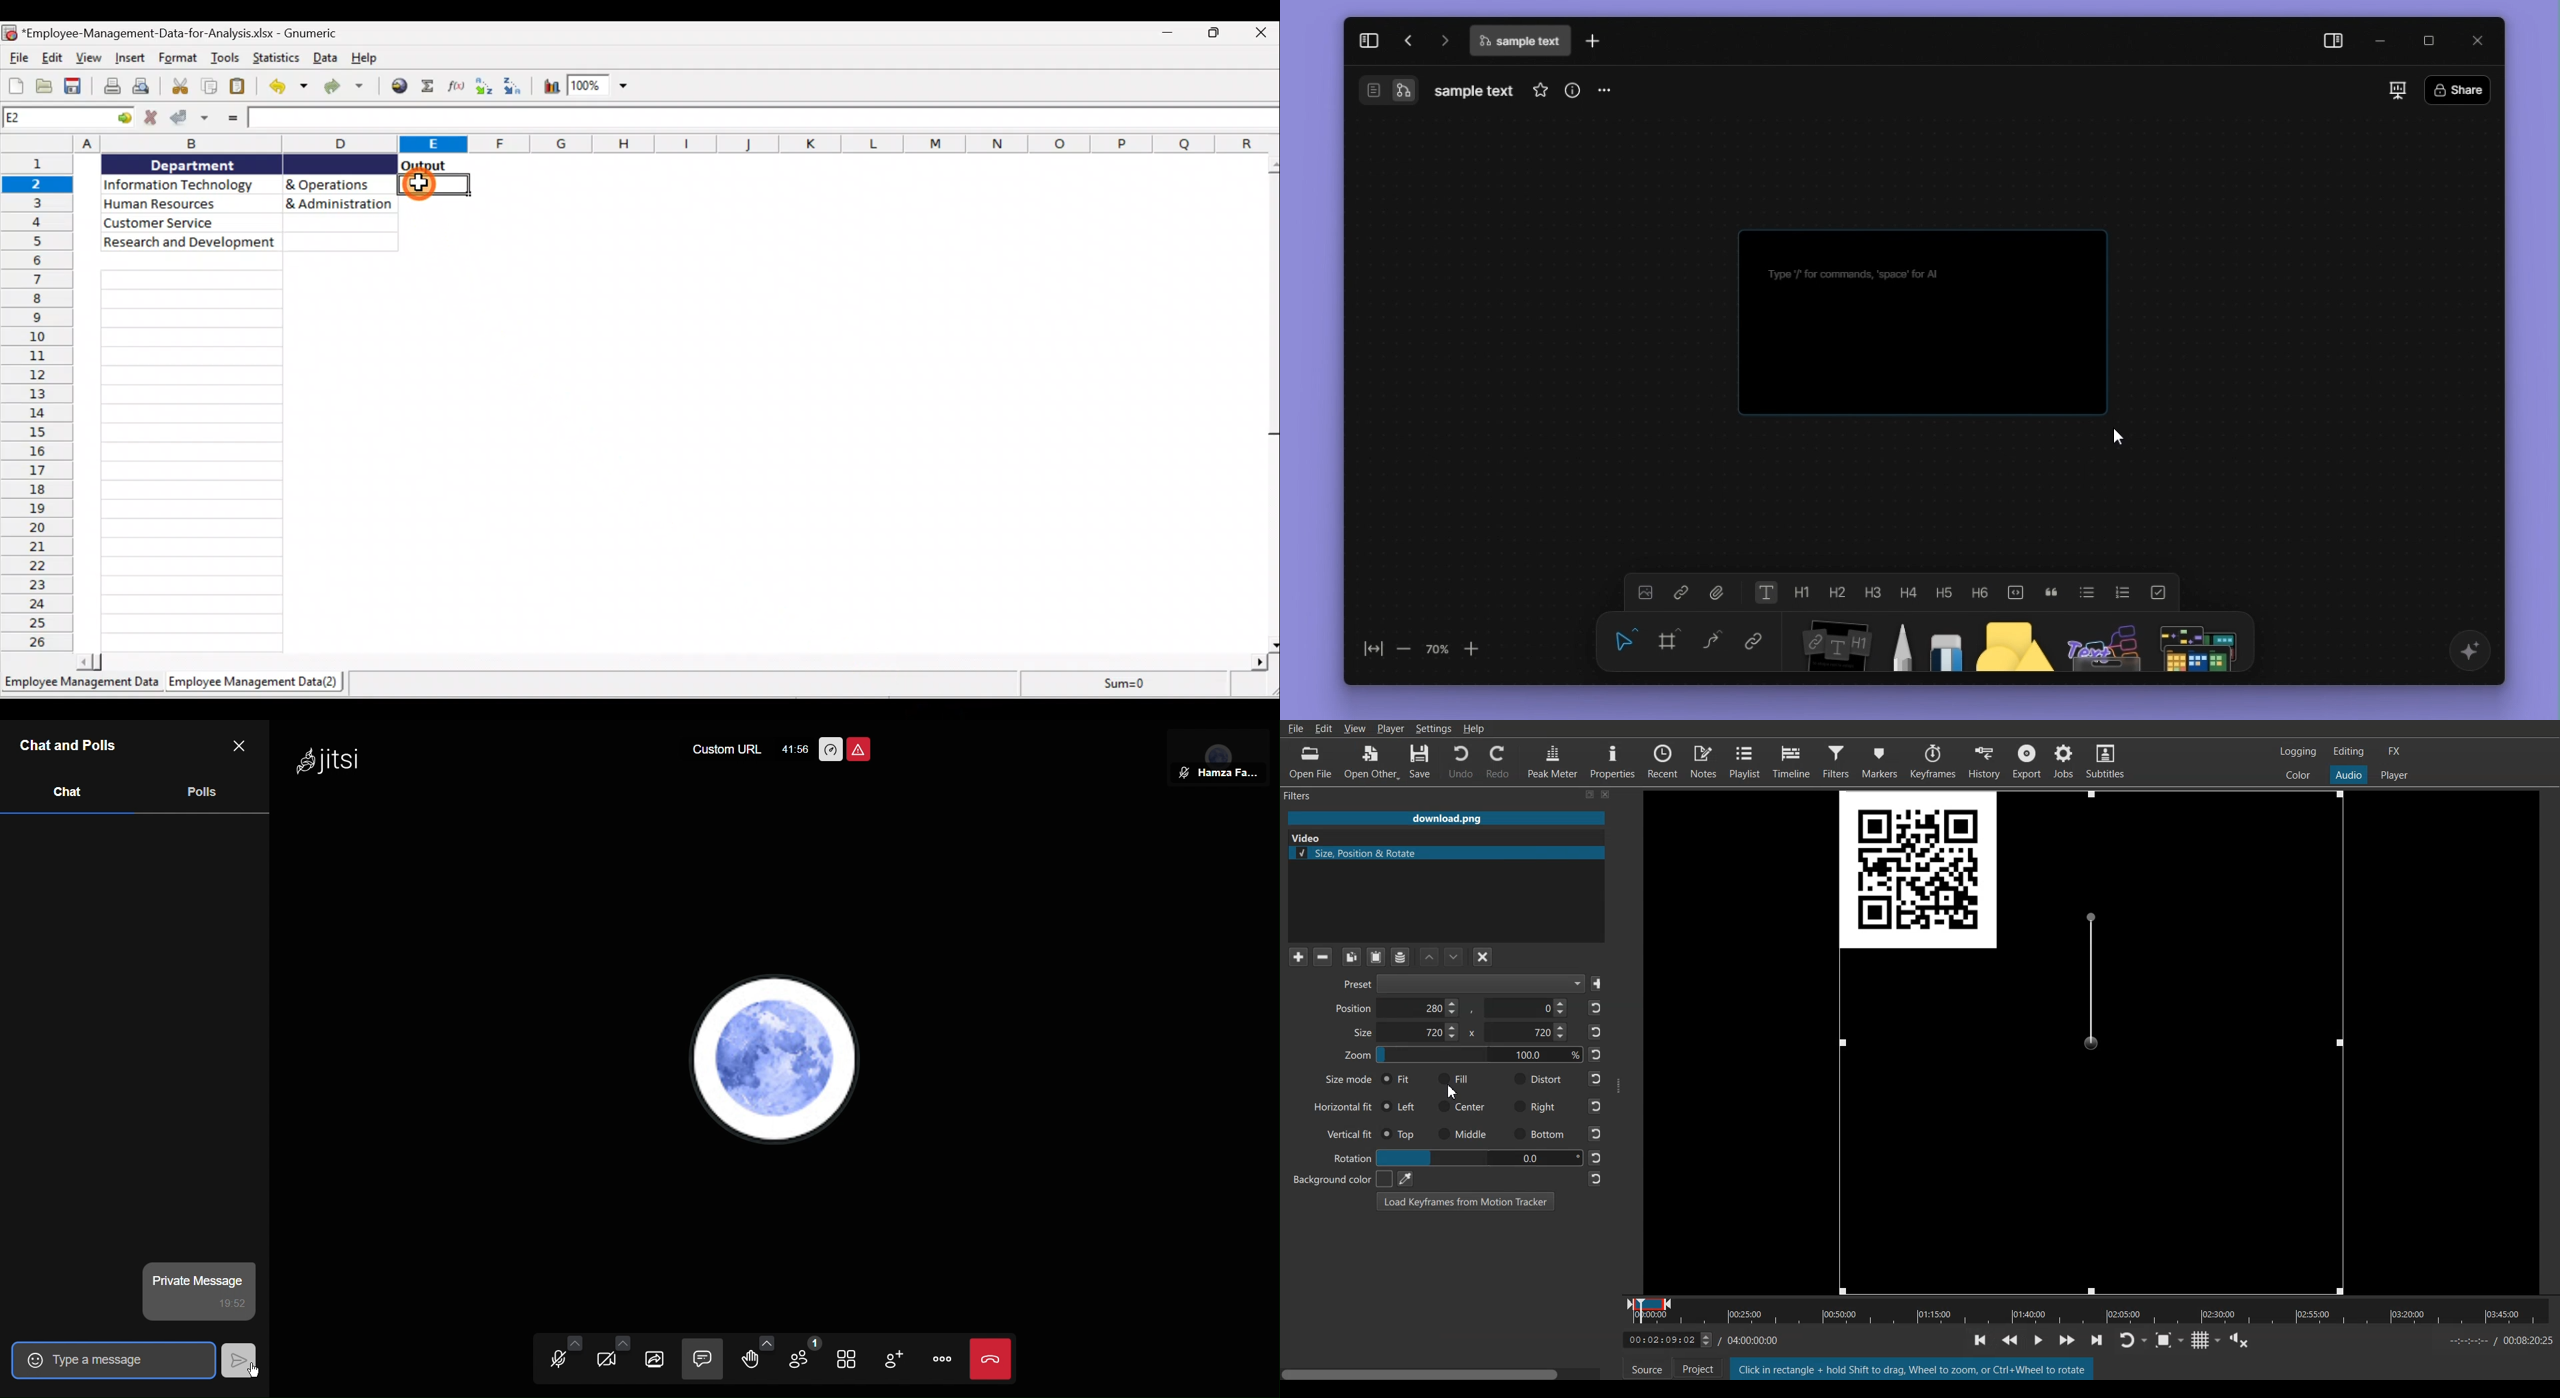  I want to click on heading 4, so click(1909, 591).